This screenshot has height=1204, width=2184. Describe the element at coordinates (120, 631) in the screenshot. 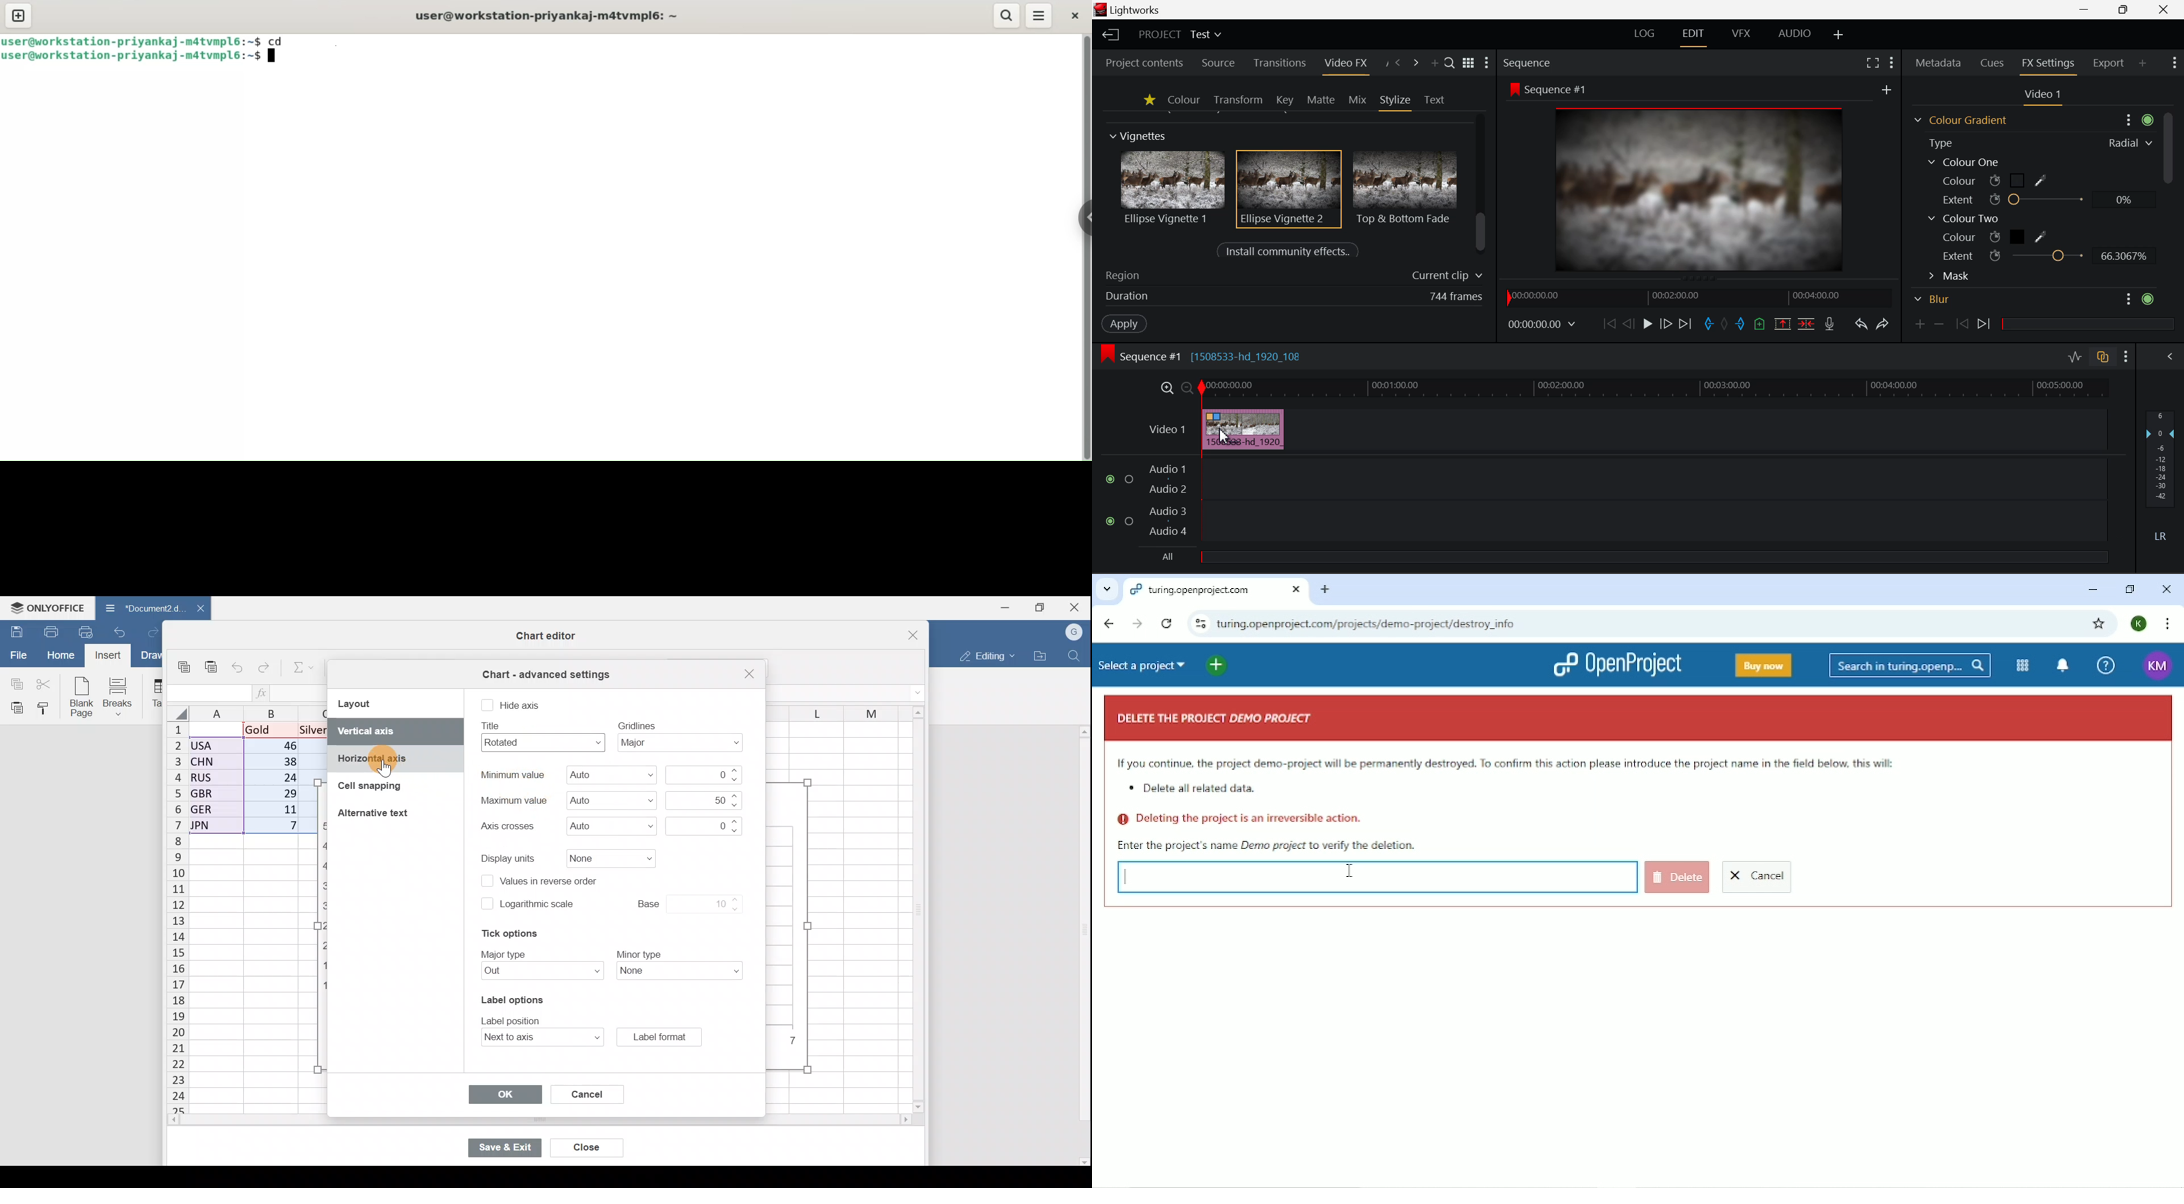

I see `Undo` at that location.